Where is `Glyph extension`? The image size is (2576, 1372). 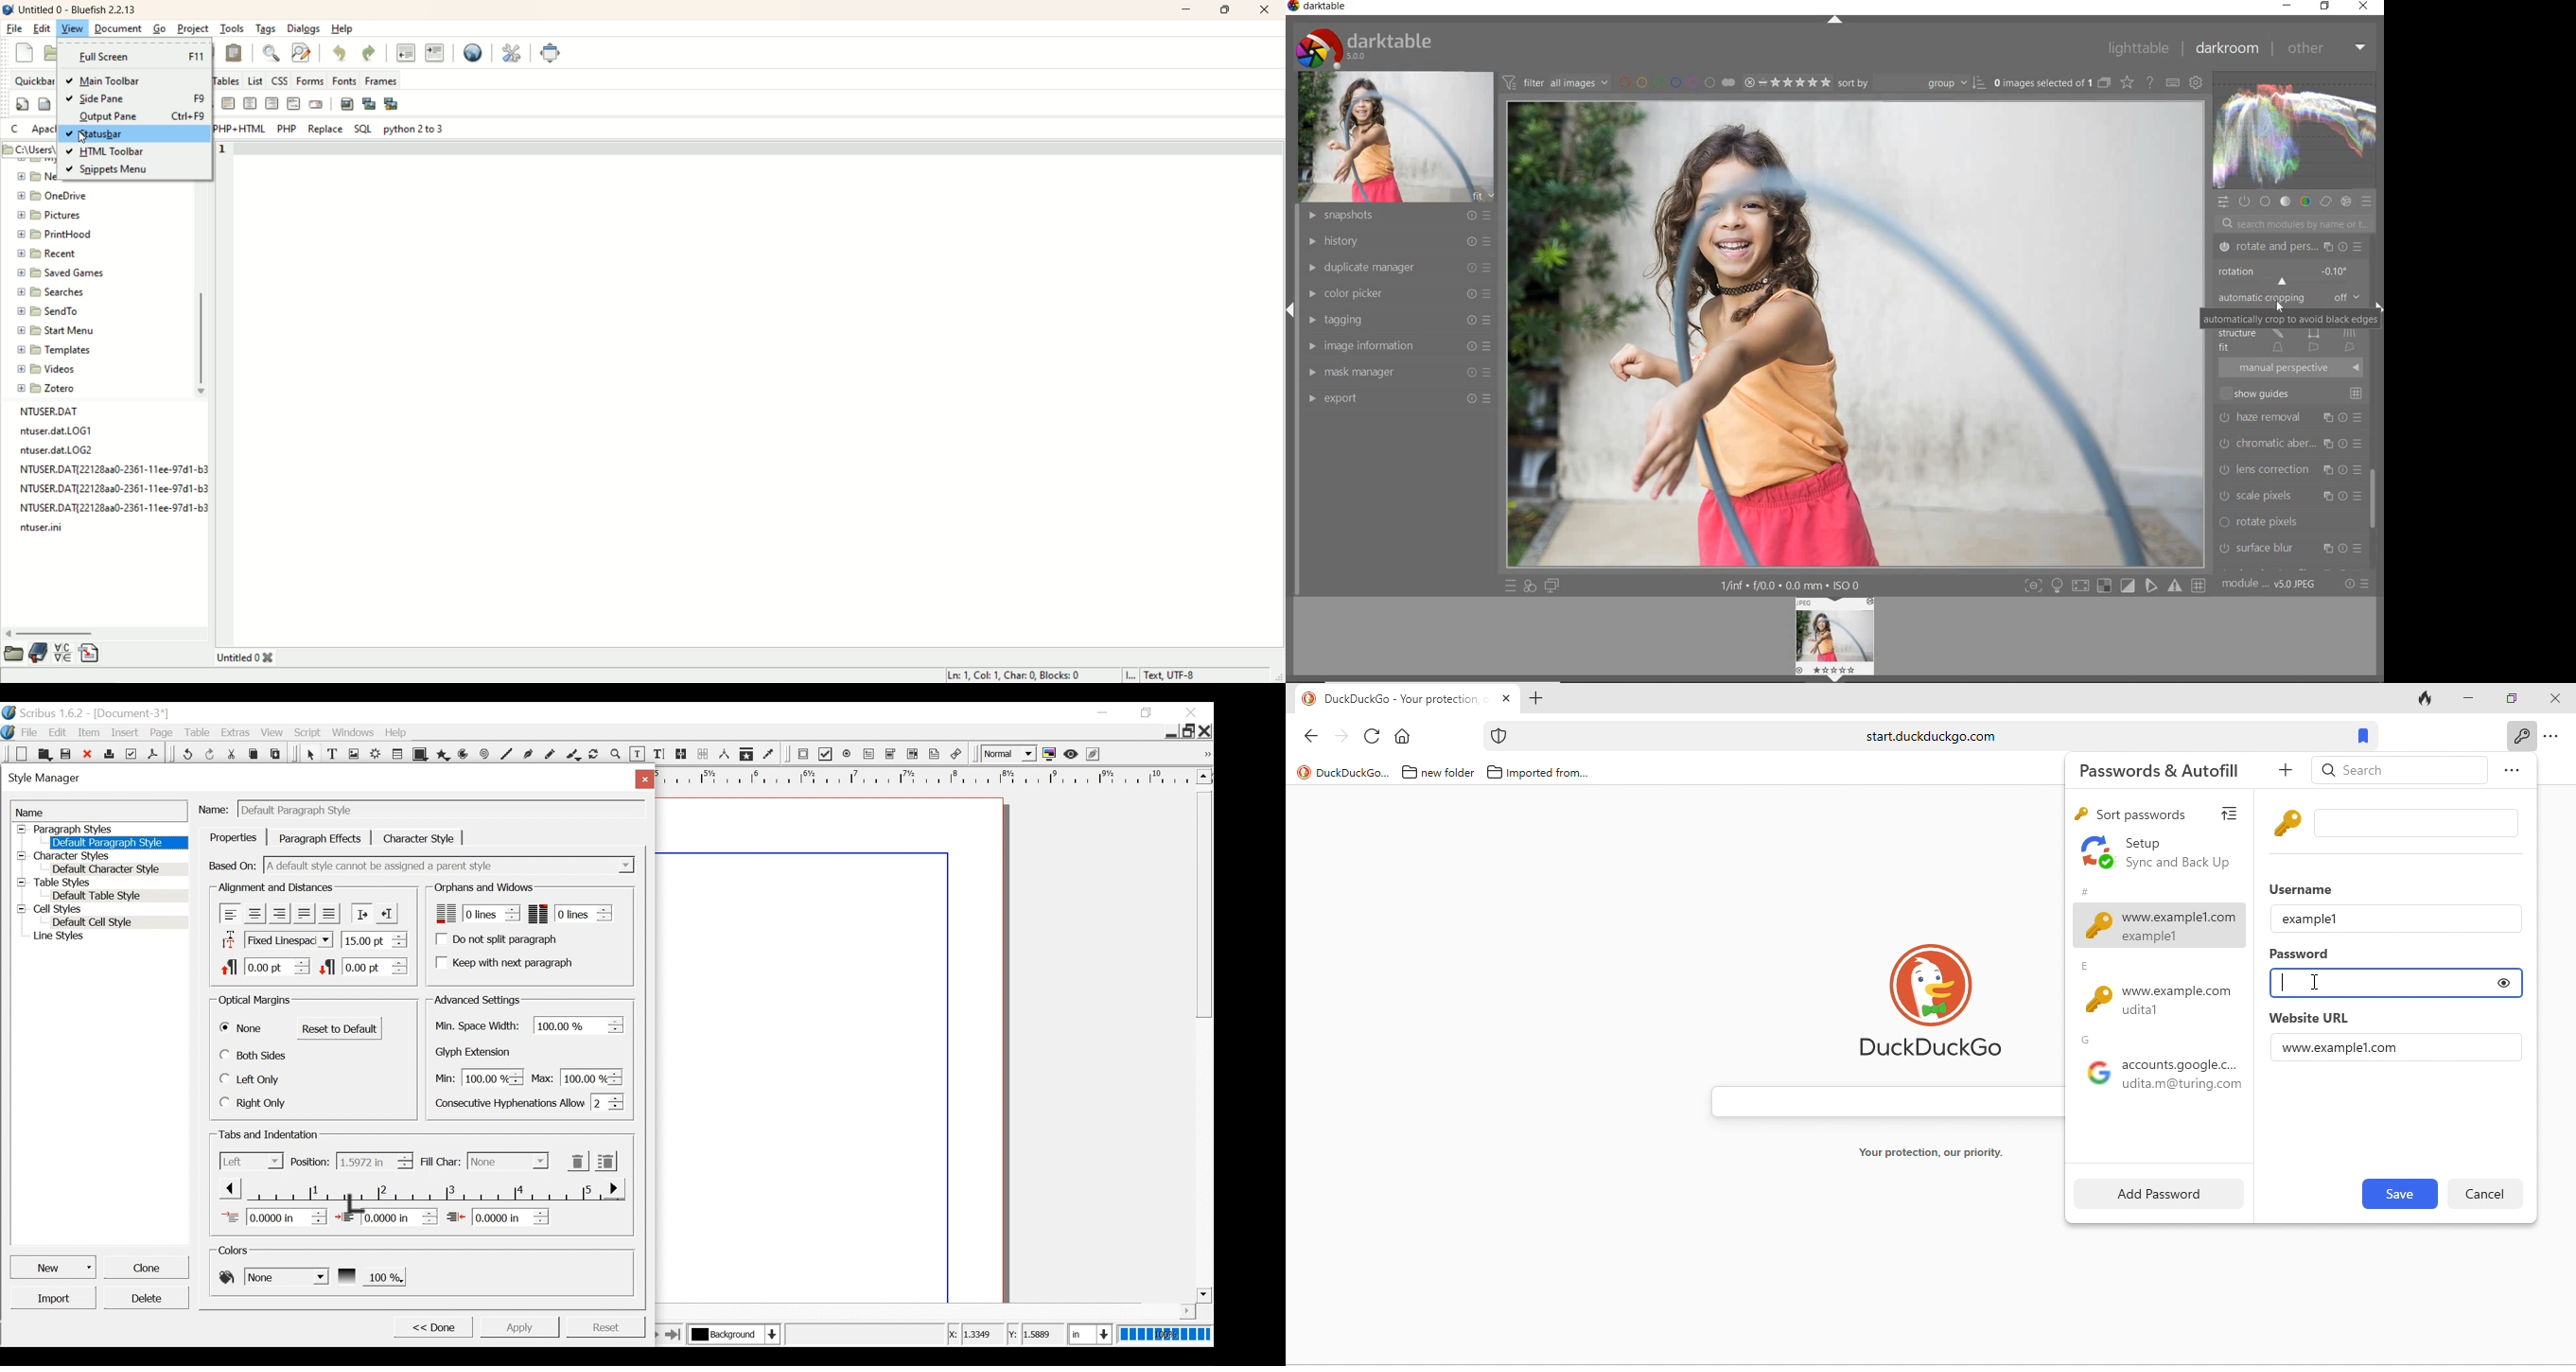 Glyph extension is located at coordinates (476, 1052).